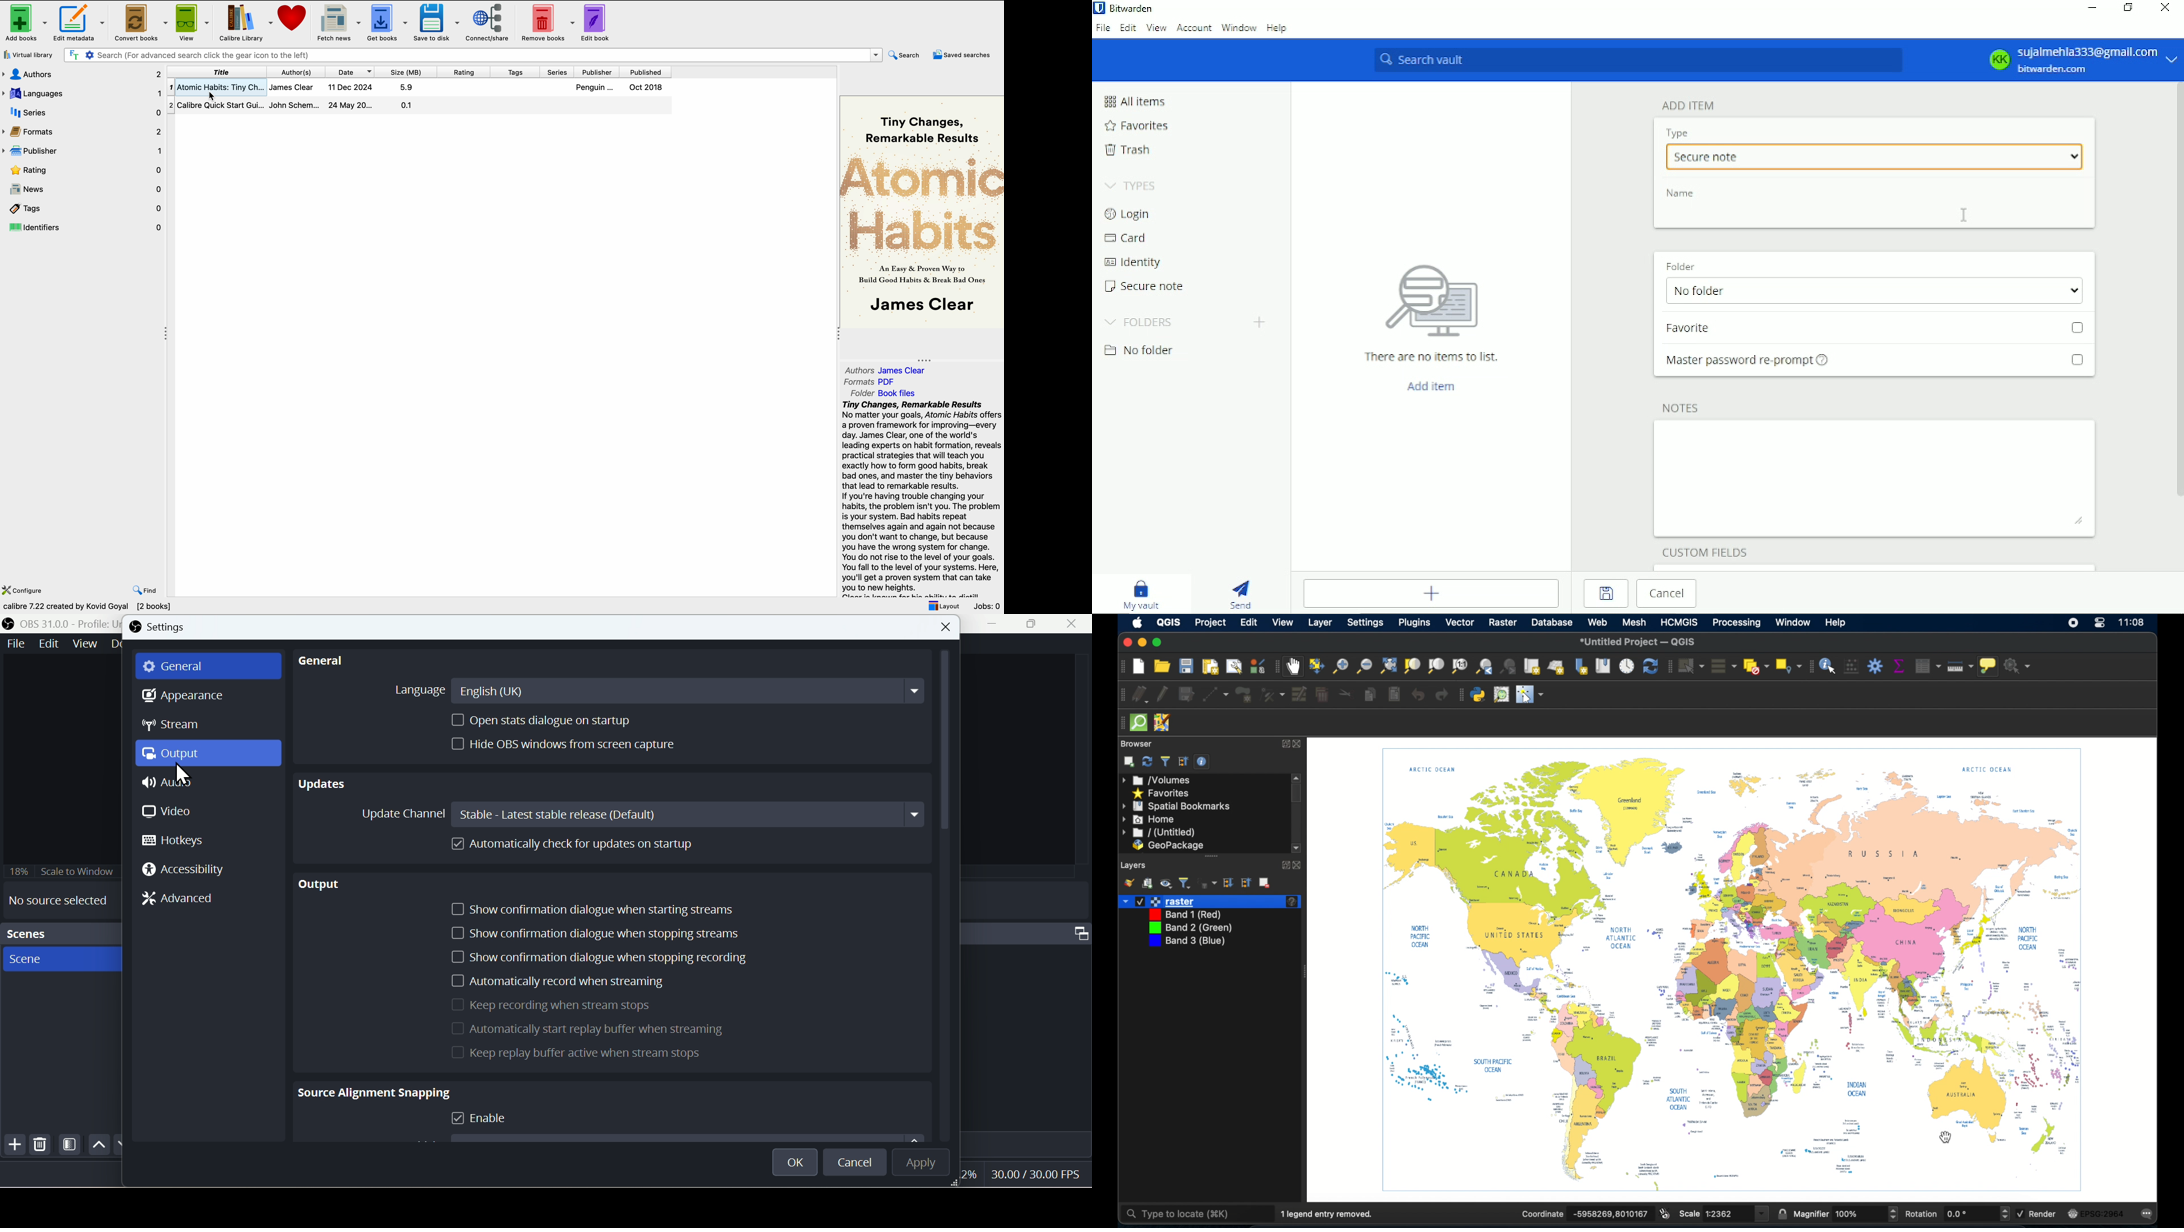 The height and width of the screenshot is (1232, 2184). What do you see at coordinates (601, 909) in the screenshot?
I see `J Show confirmation dialogue when starting streams` at bounding box center [601, 909].